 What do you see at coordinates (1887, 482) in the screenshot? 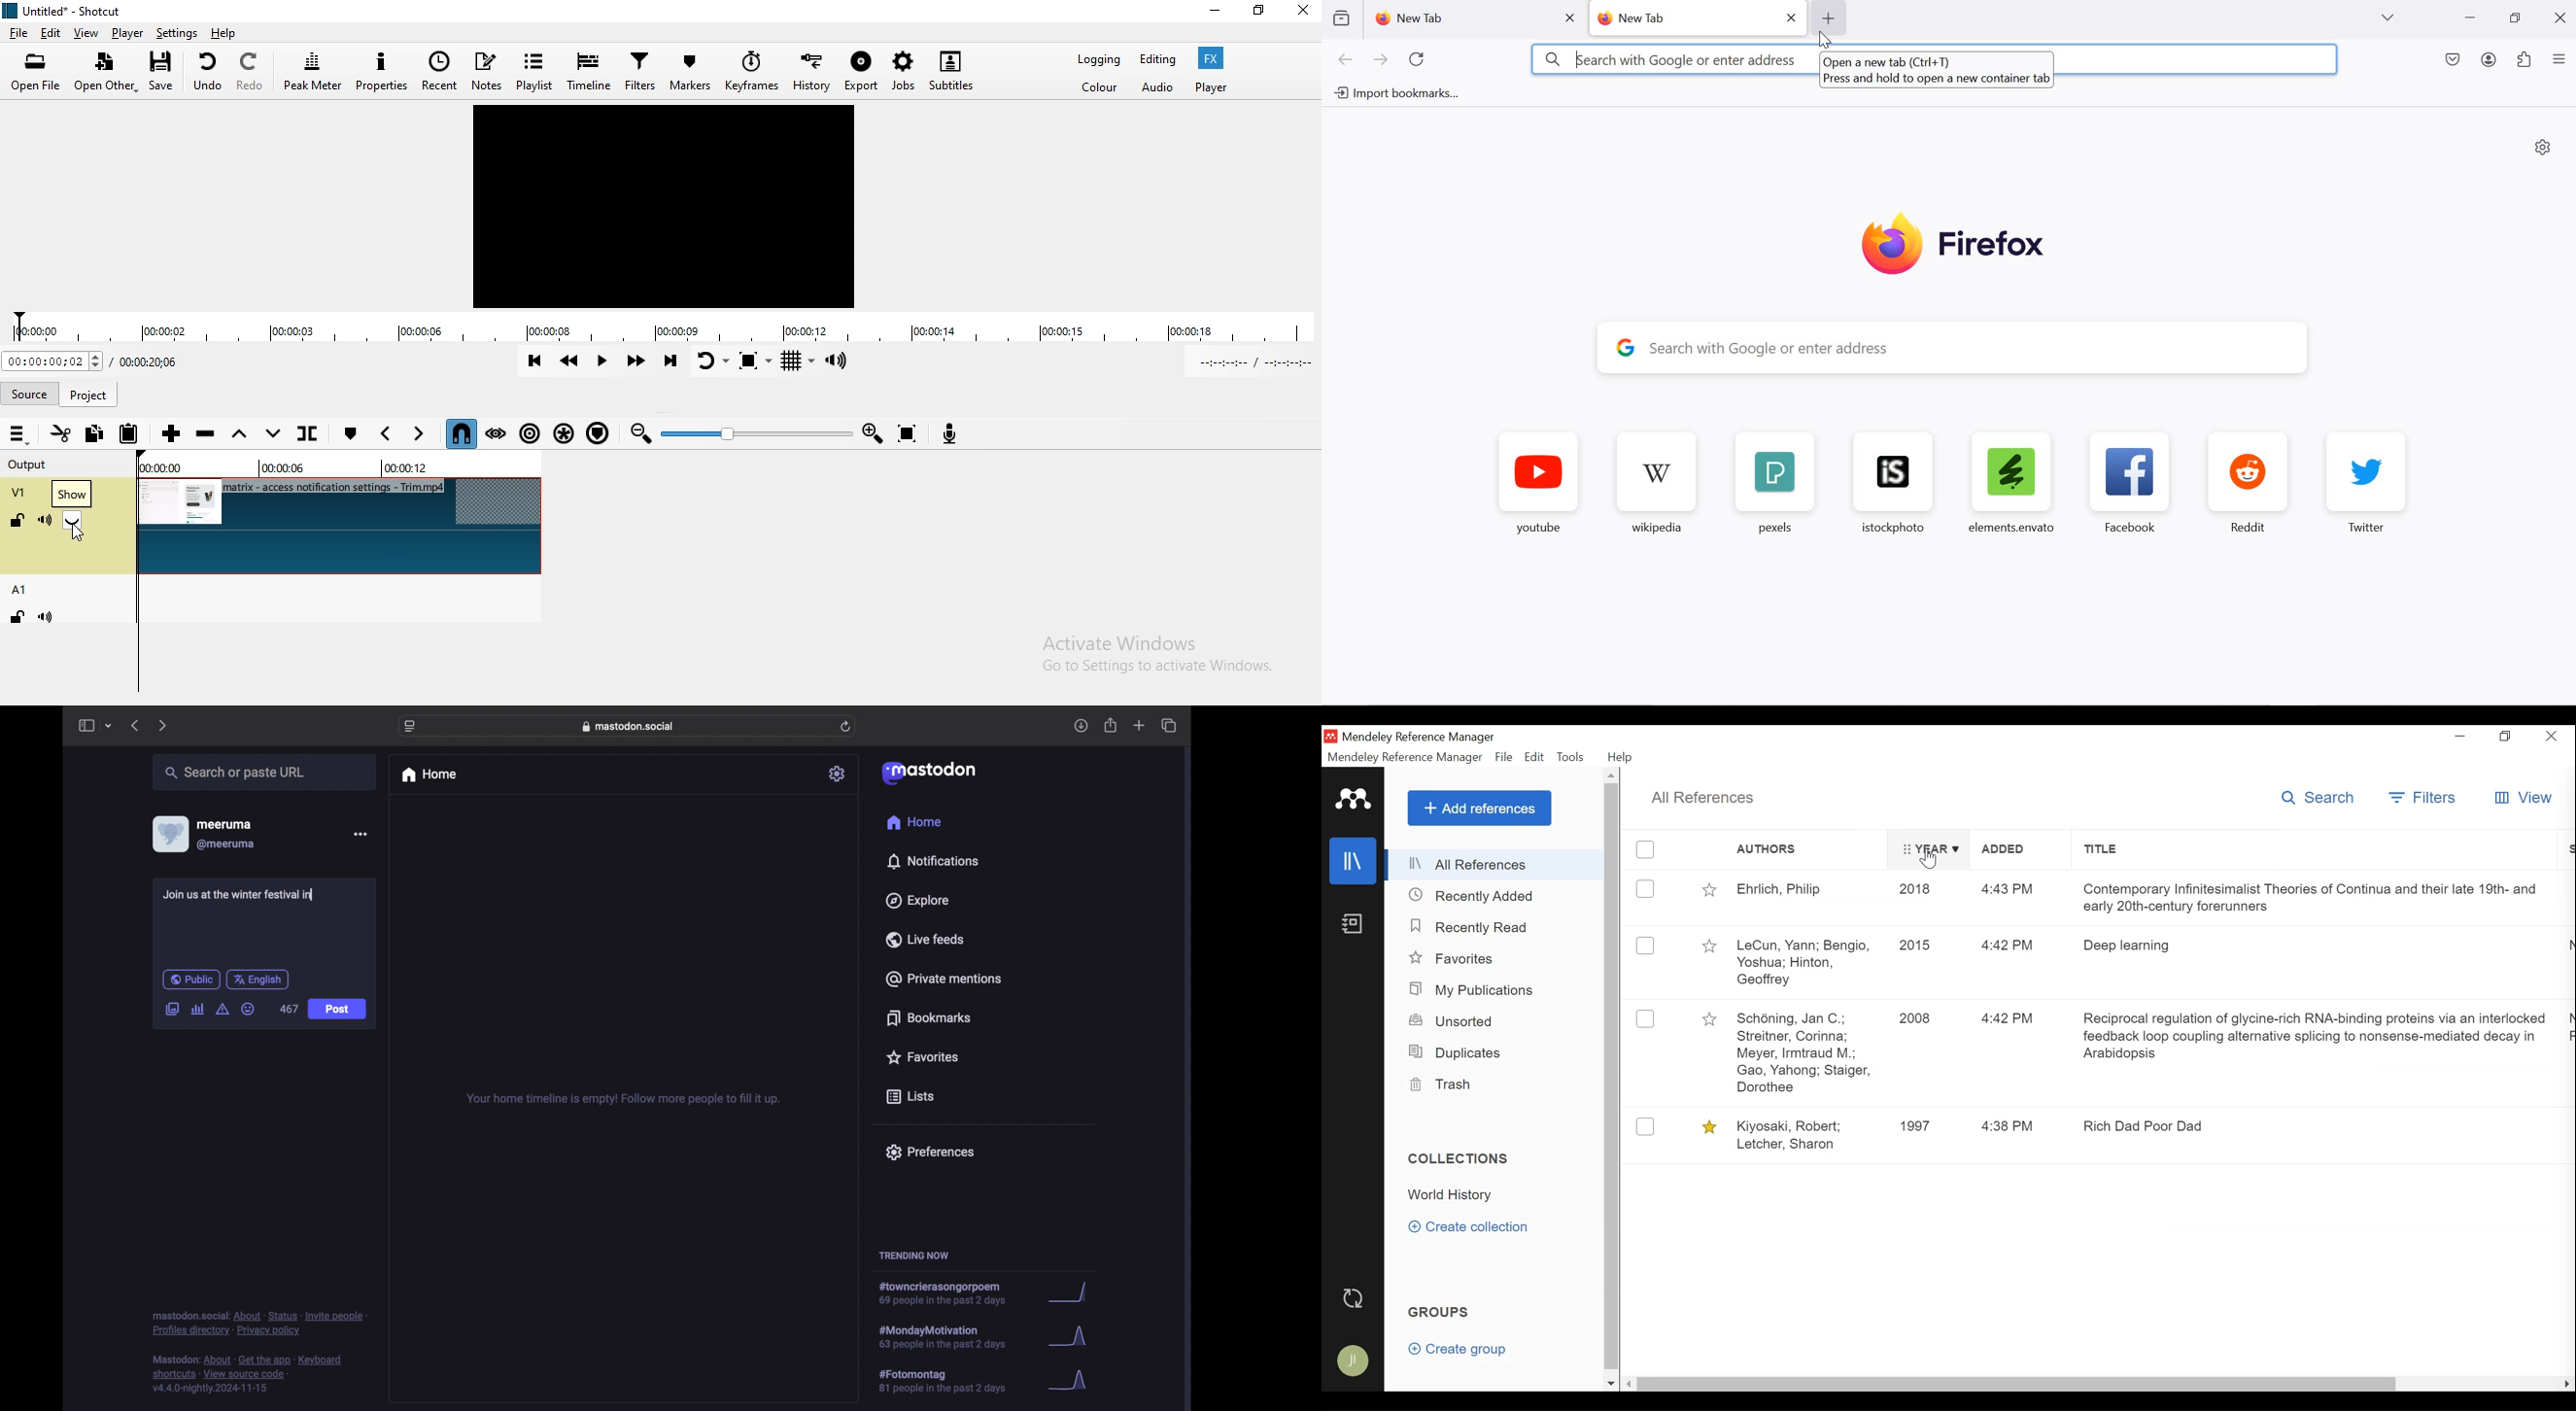
I see `istockphoto favorite` at bounding box center [1887, 482].